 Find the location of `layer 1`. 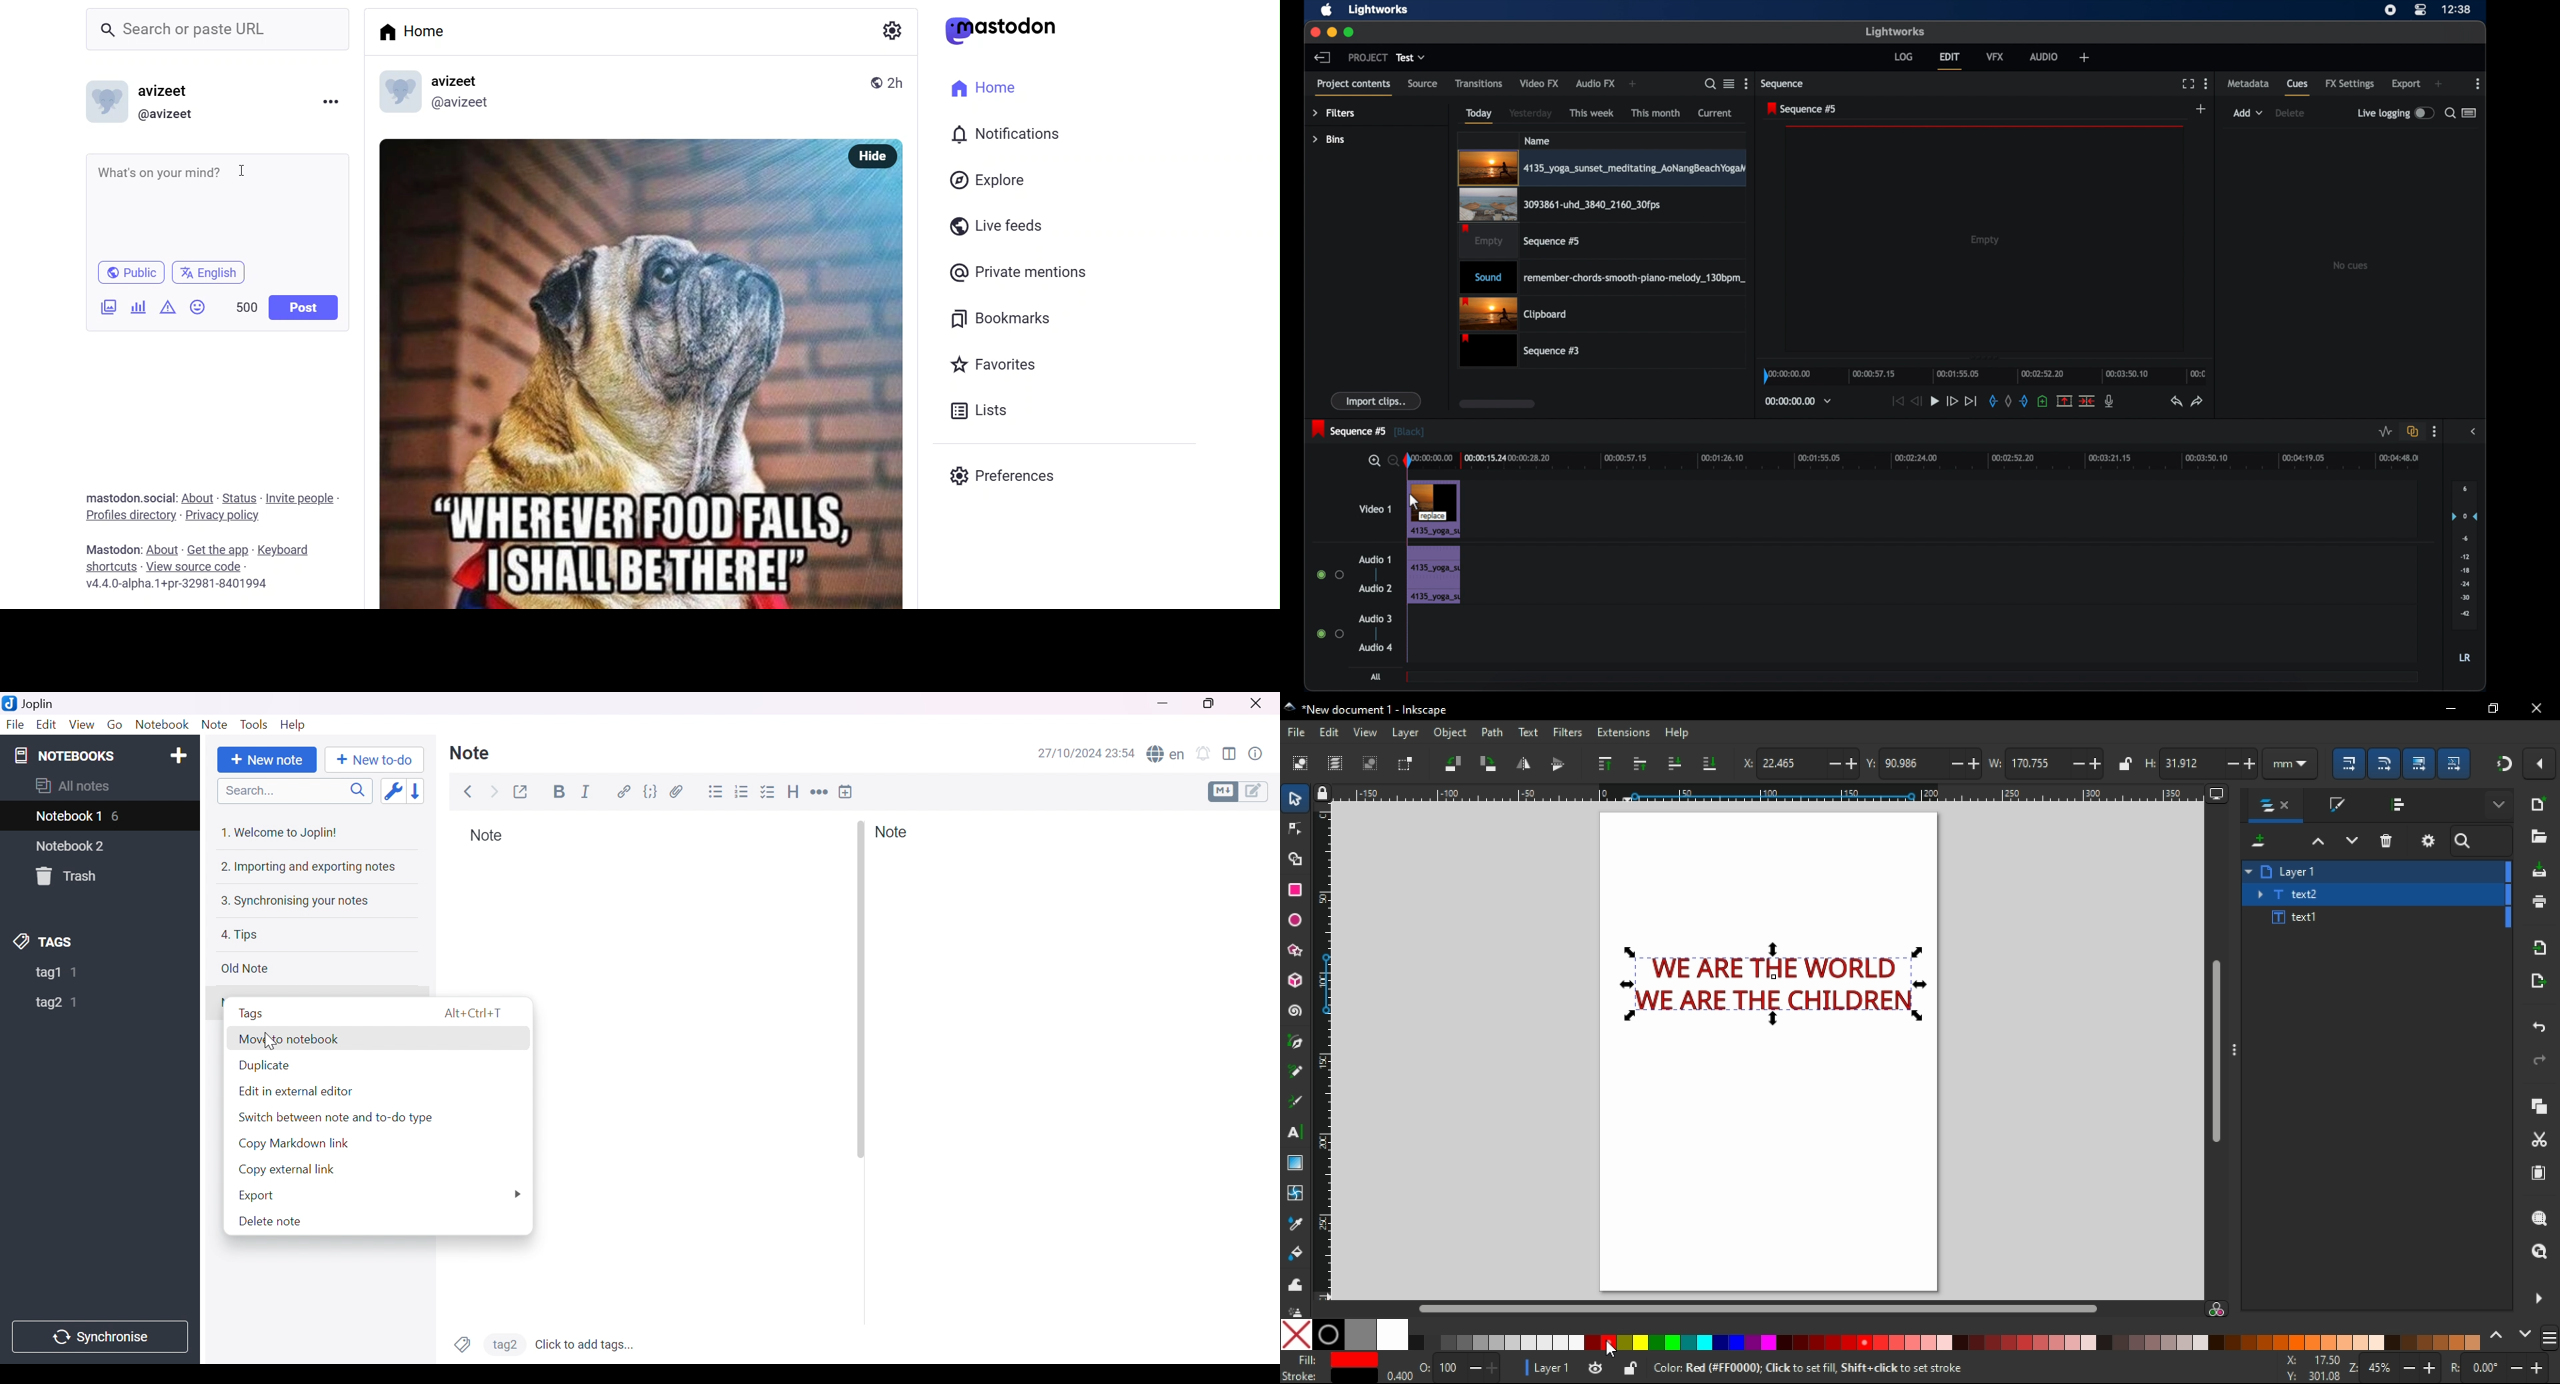

layer 1 is located at coordinates (1552, 1368).